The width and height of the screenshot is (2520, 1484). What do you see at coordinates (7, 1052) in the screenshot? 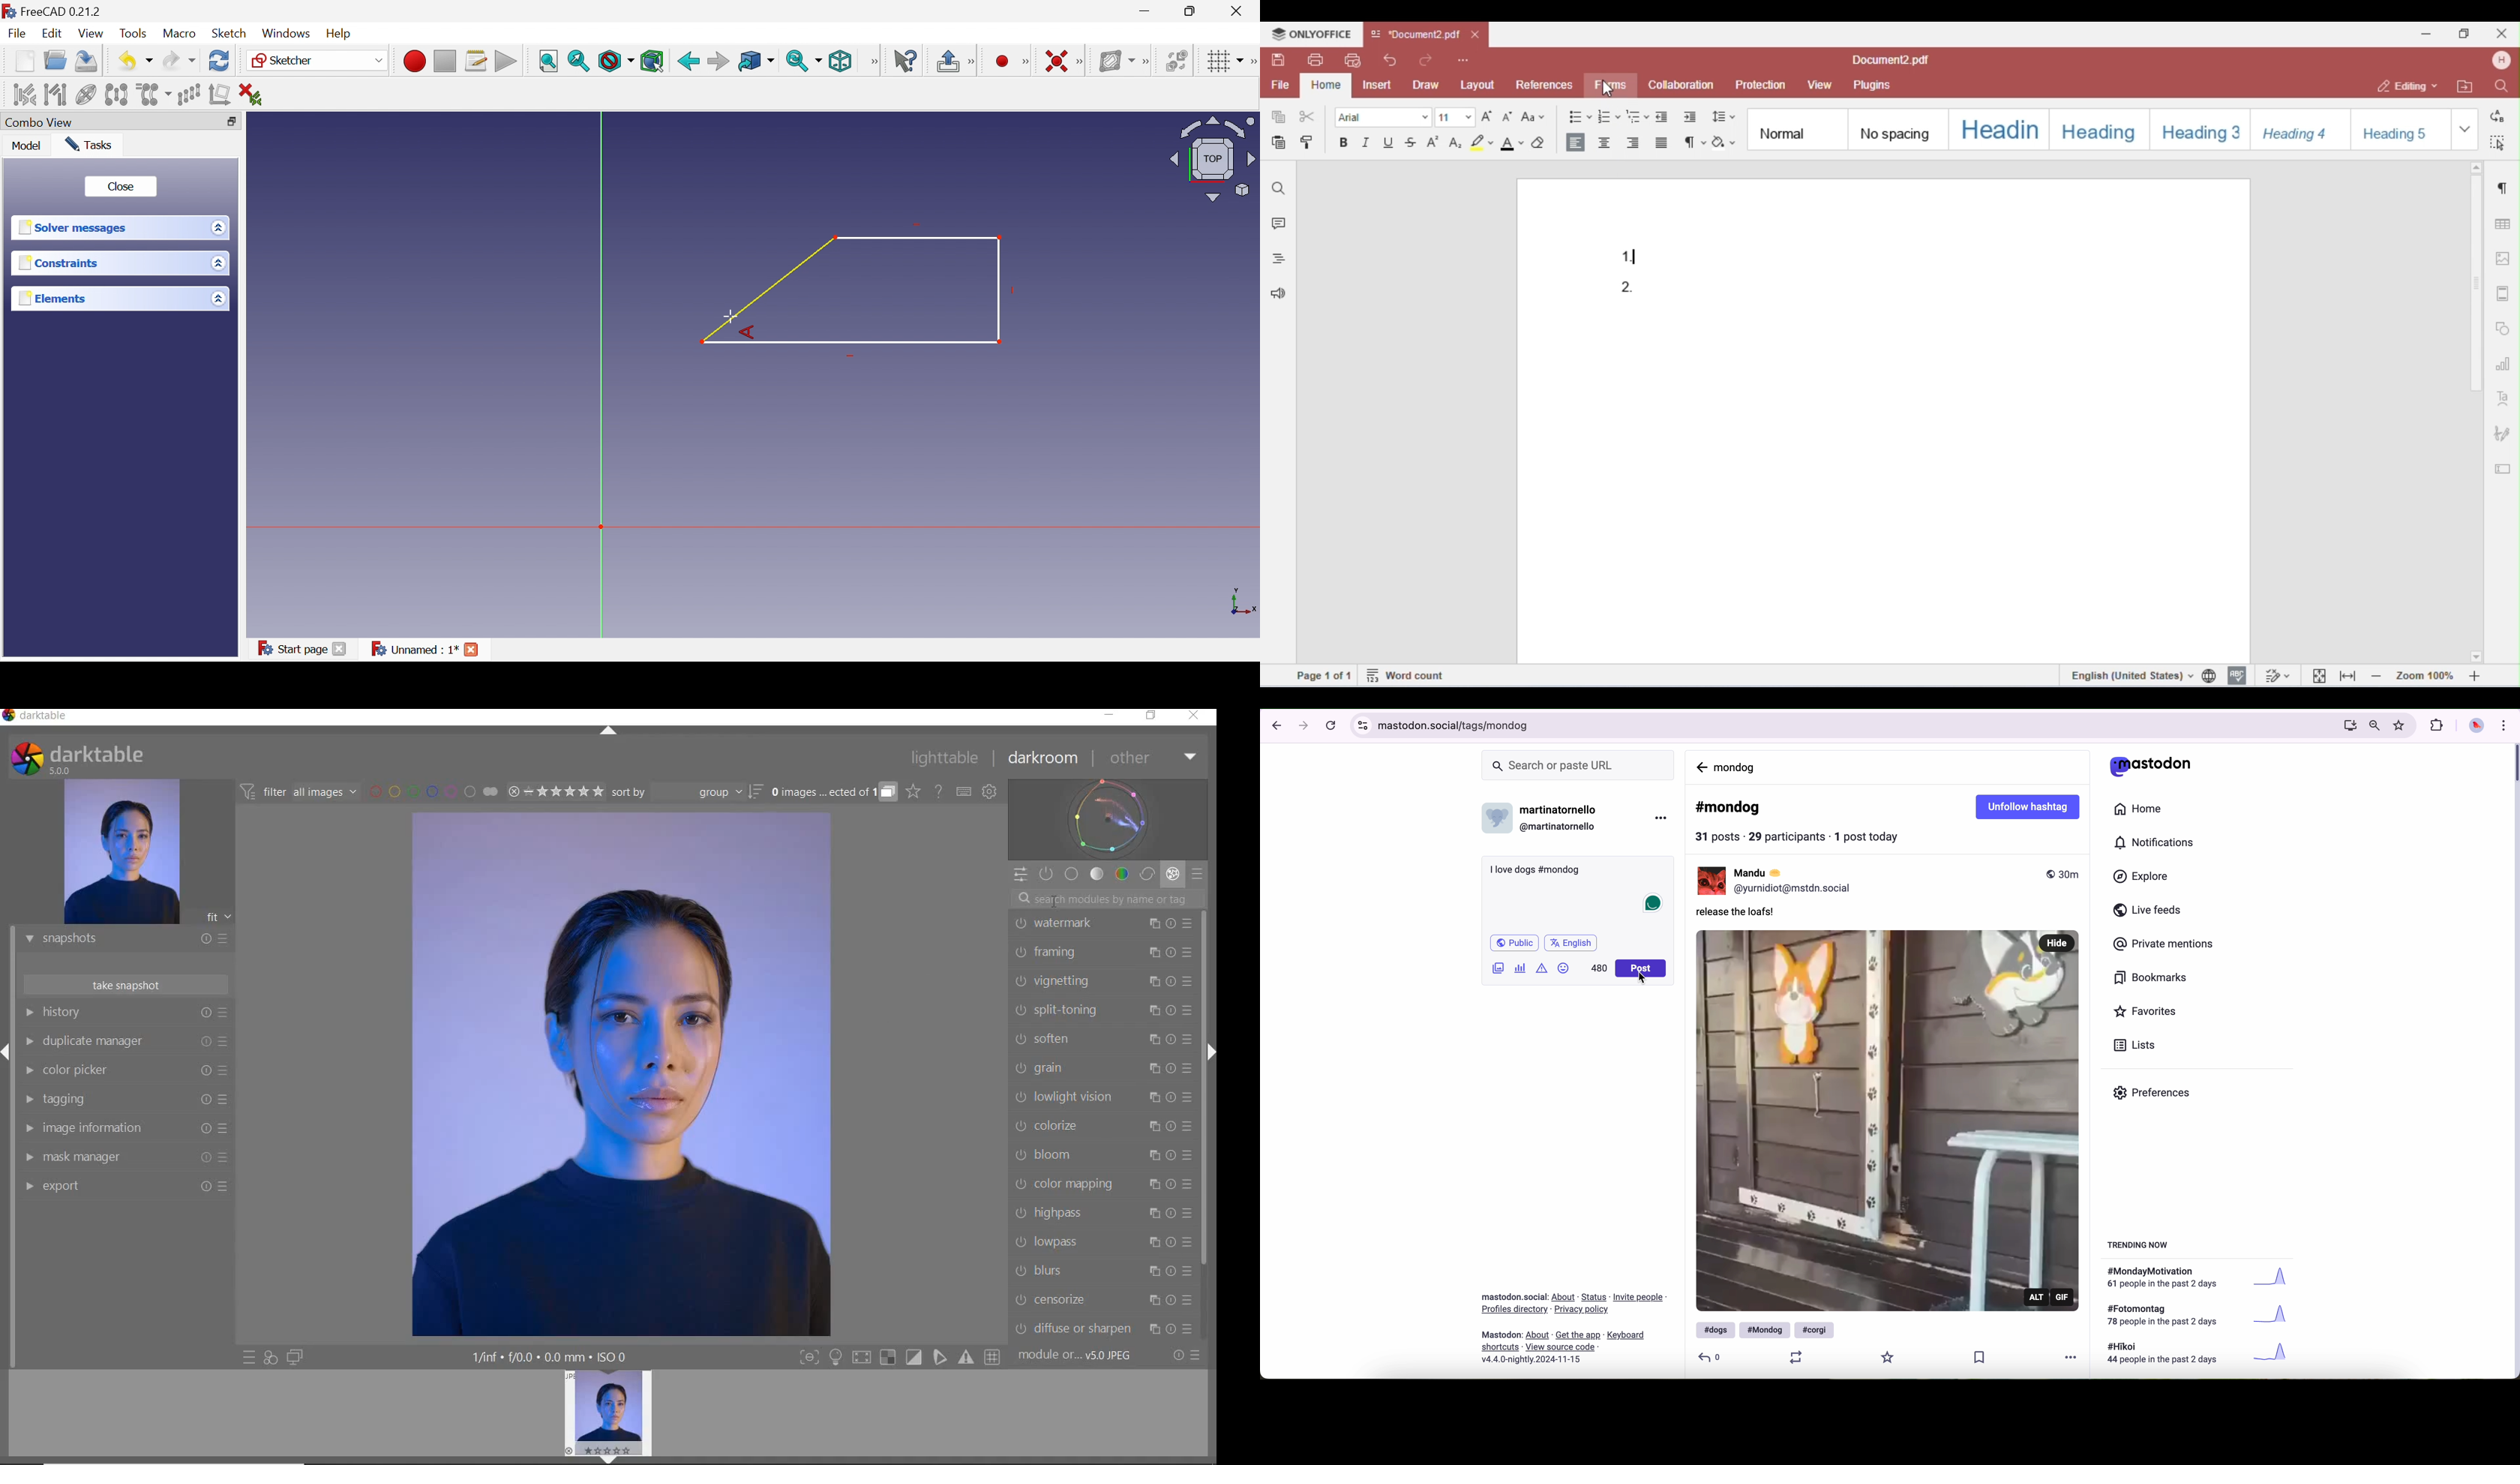
I see `Expand/Collapse` at bounding box center [7, 1052].